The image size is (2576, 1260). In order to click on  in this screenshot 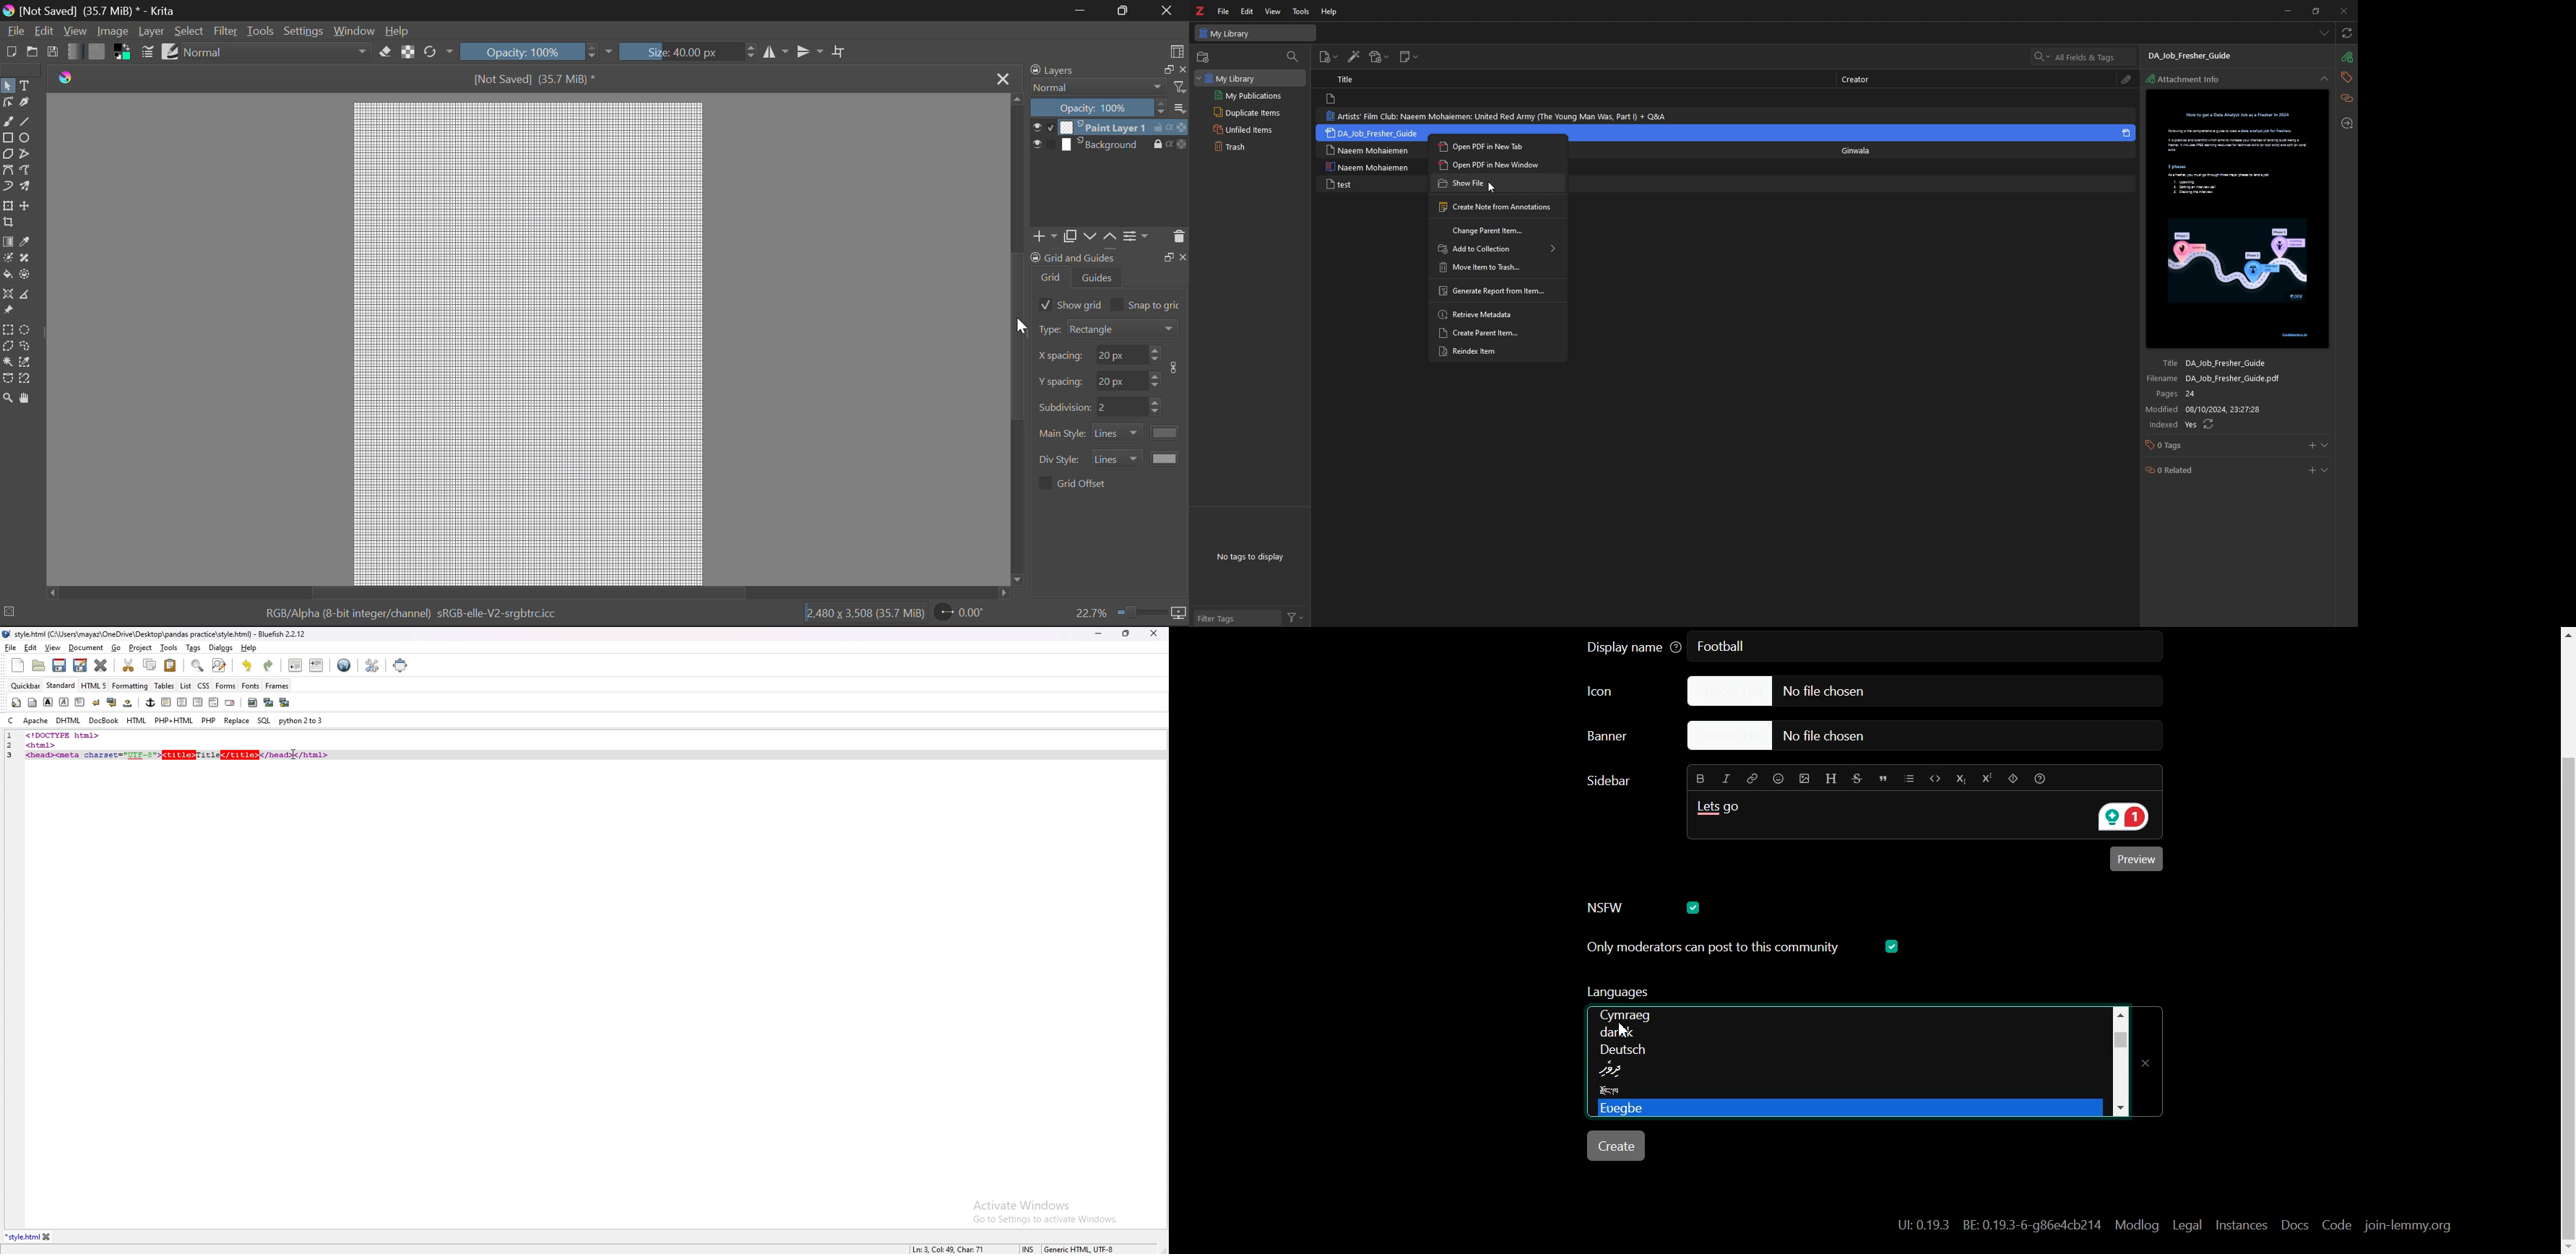, I will do `click(1169, 256)`.